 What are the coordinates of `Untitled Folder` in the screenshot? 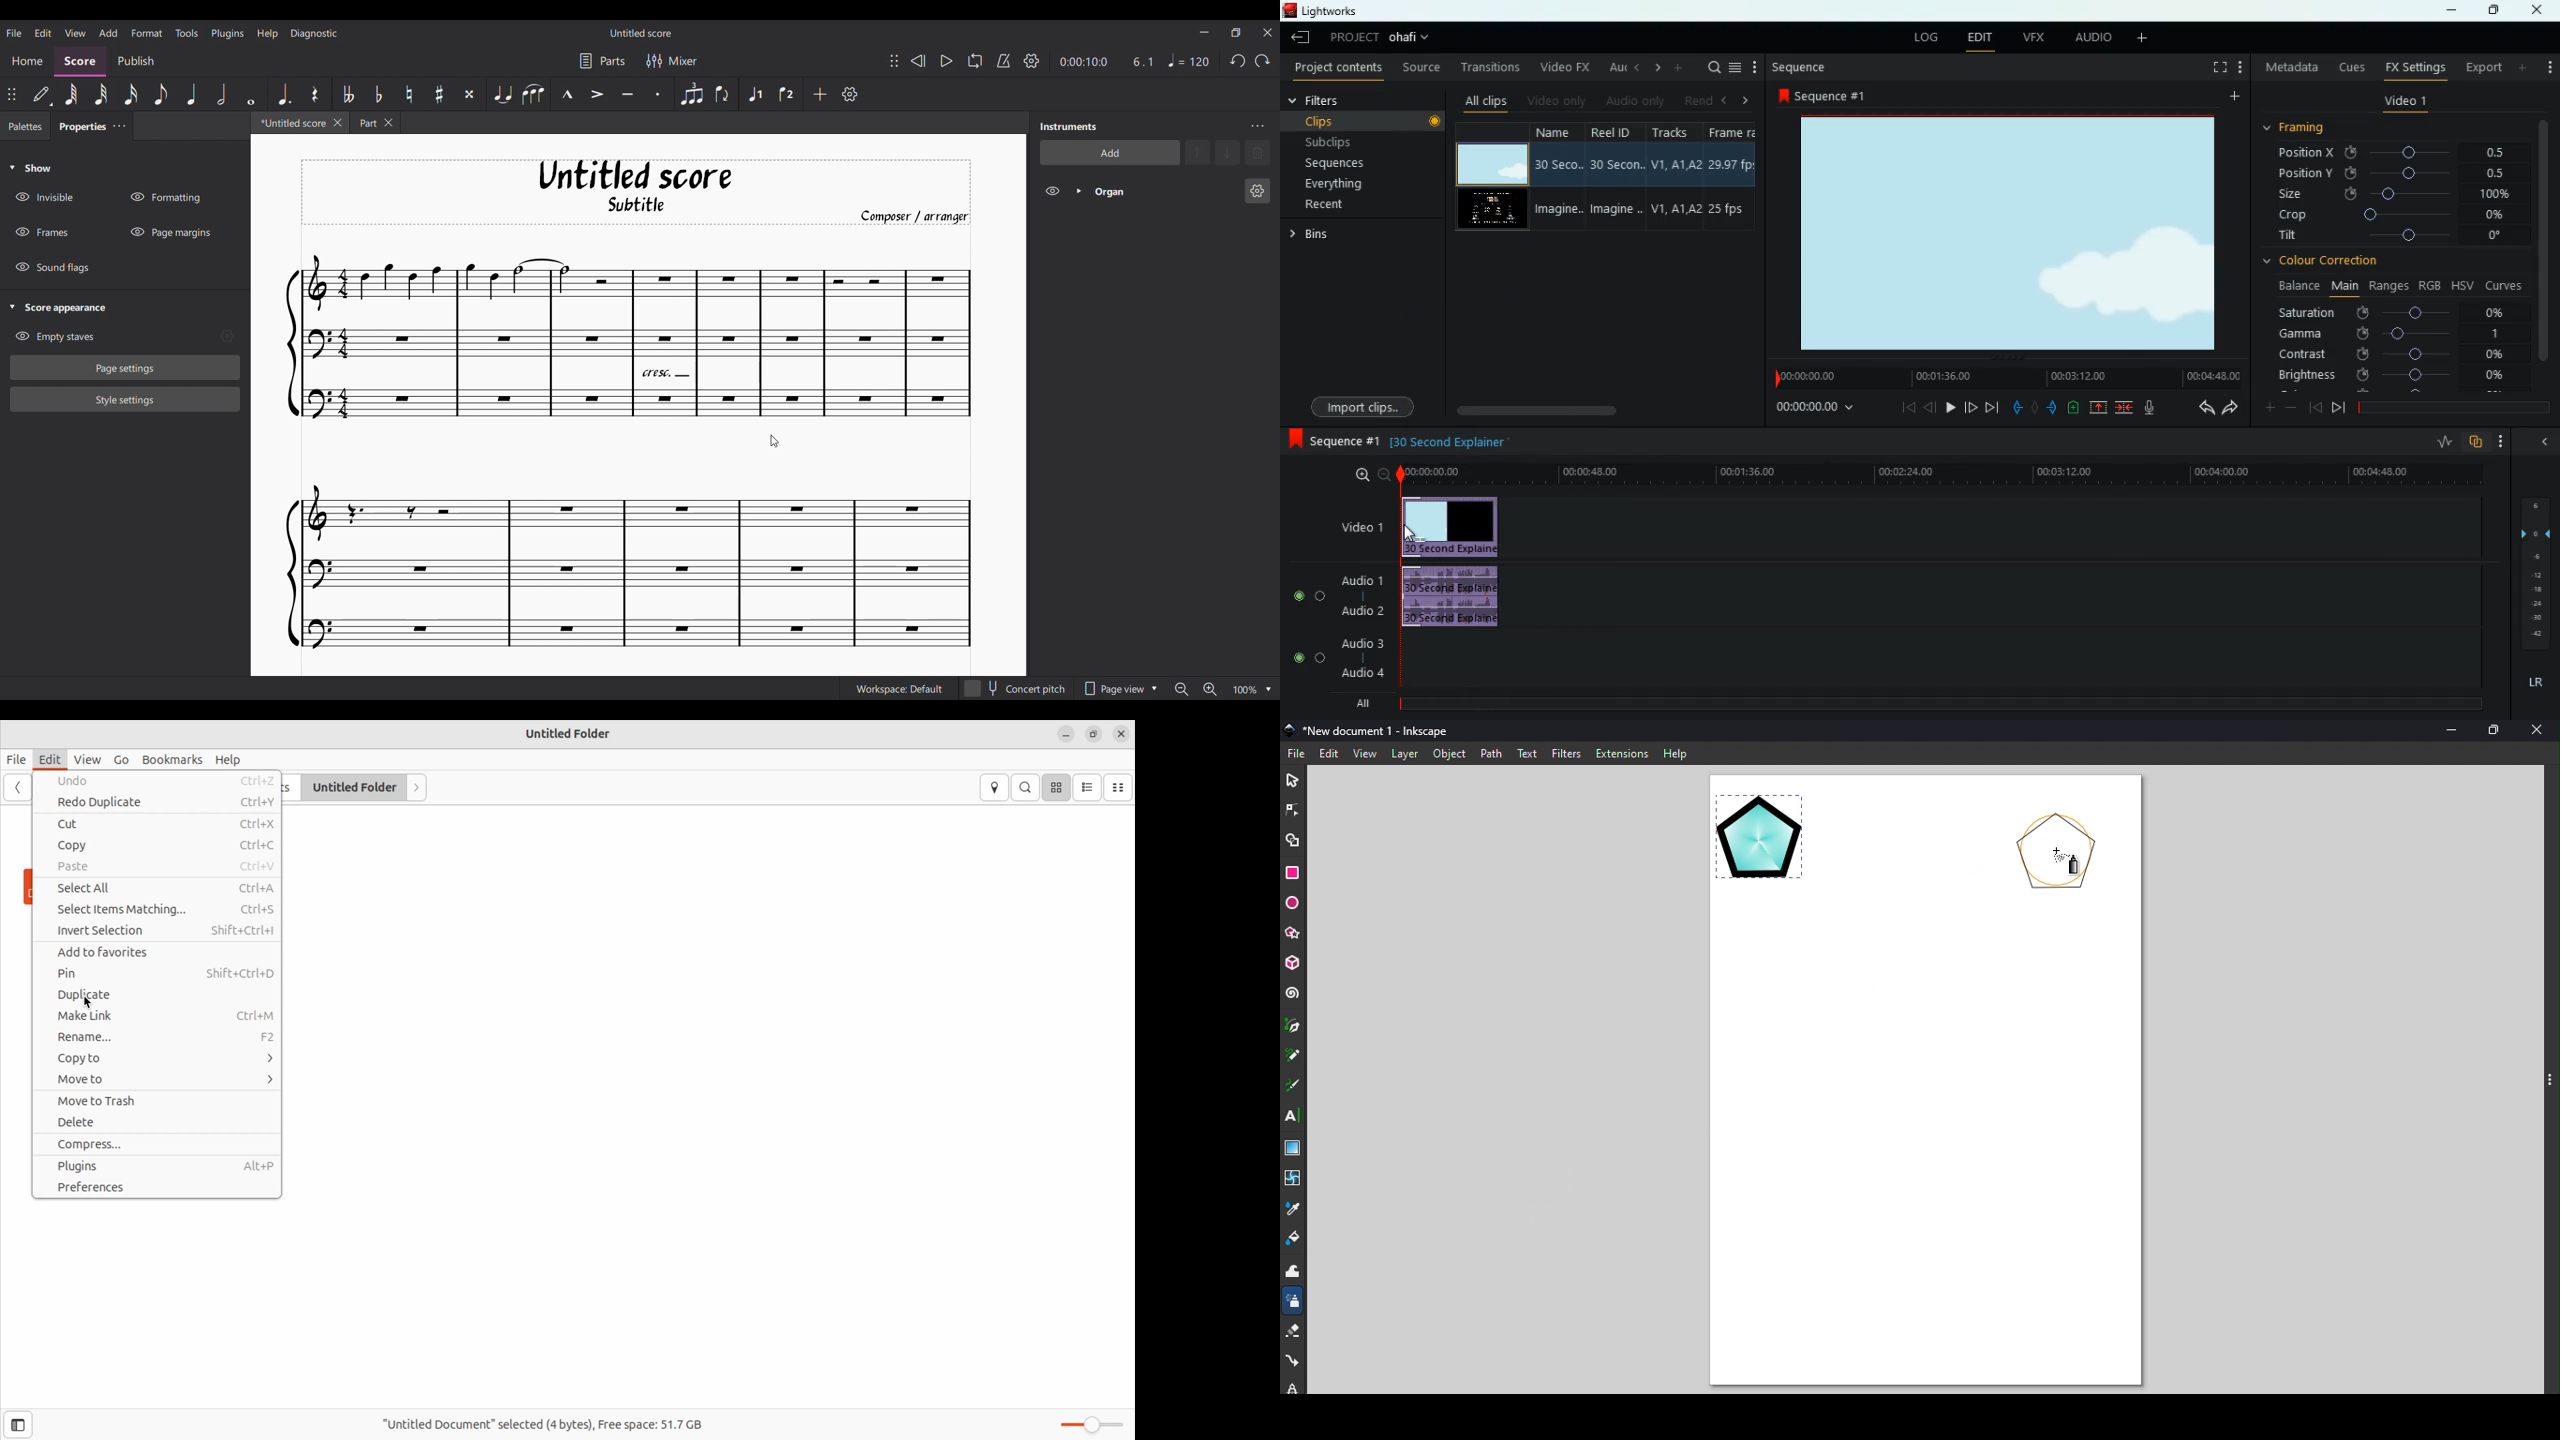 It's located at (350, 786).